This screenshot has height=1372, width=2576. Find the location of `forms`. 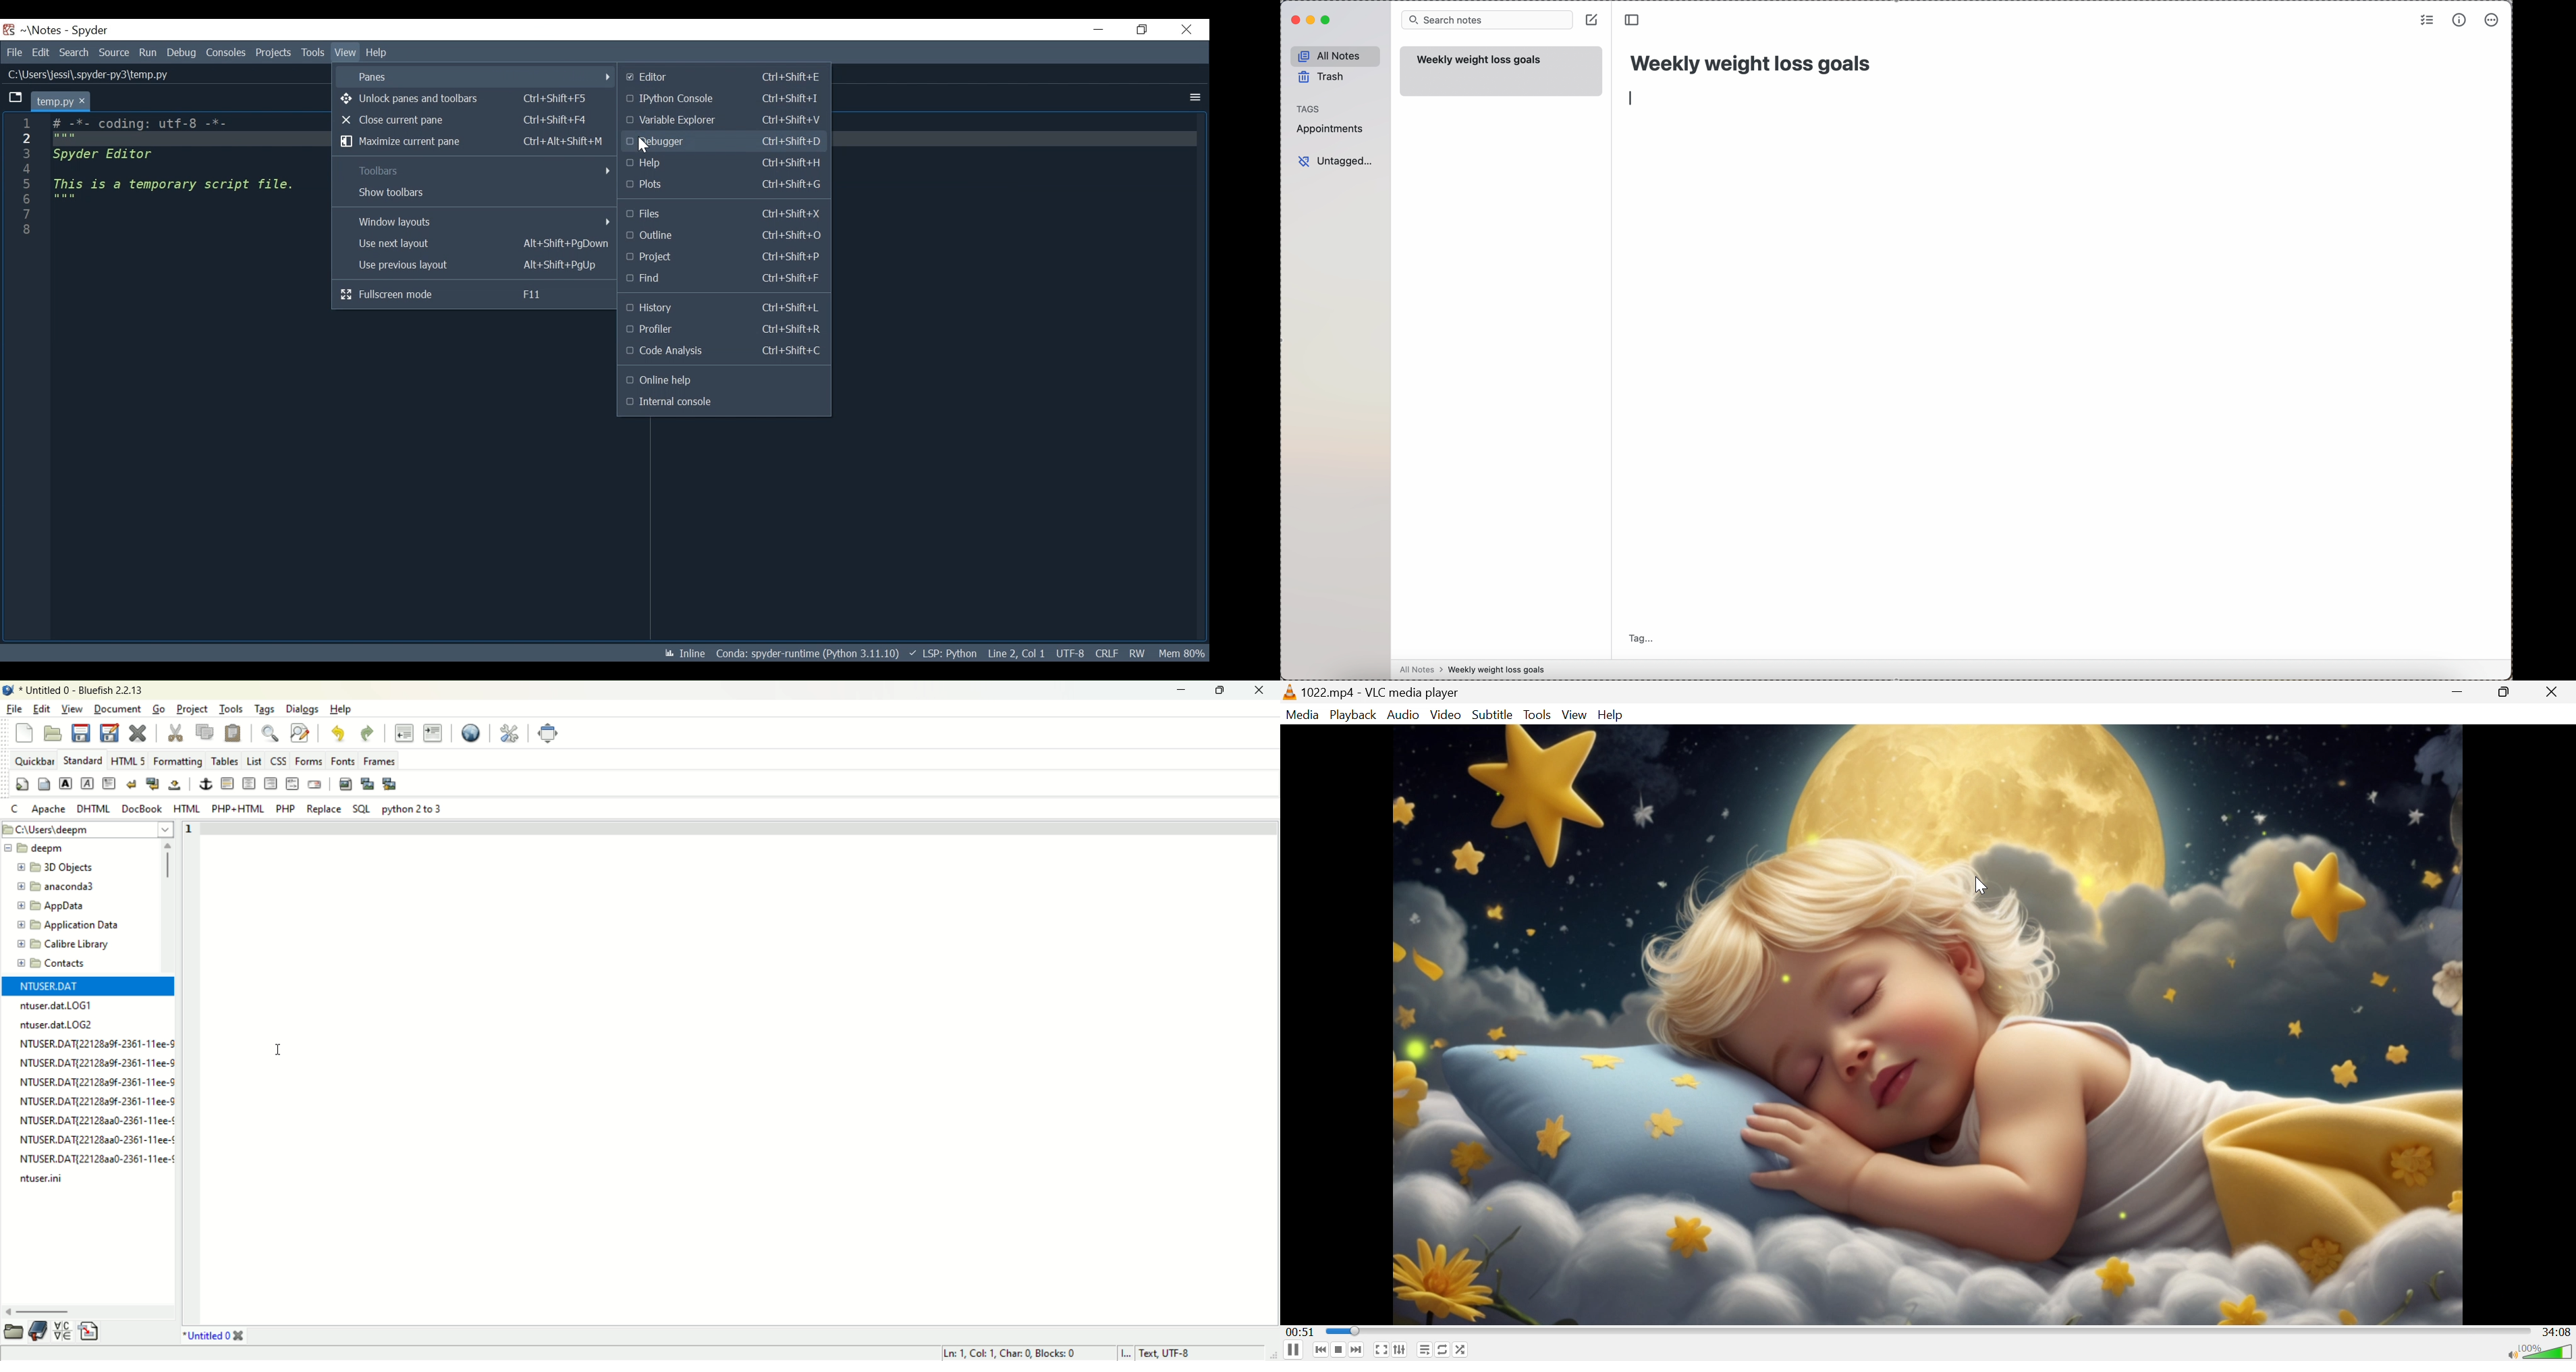

forms is located at coordinates (305, 762).